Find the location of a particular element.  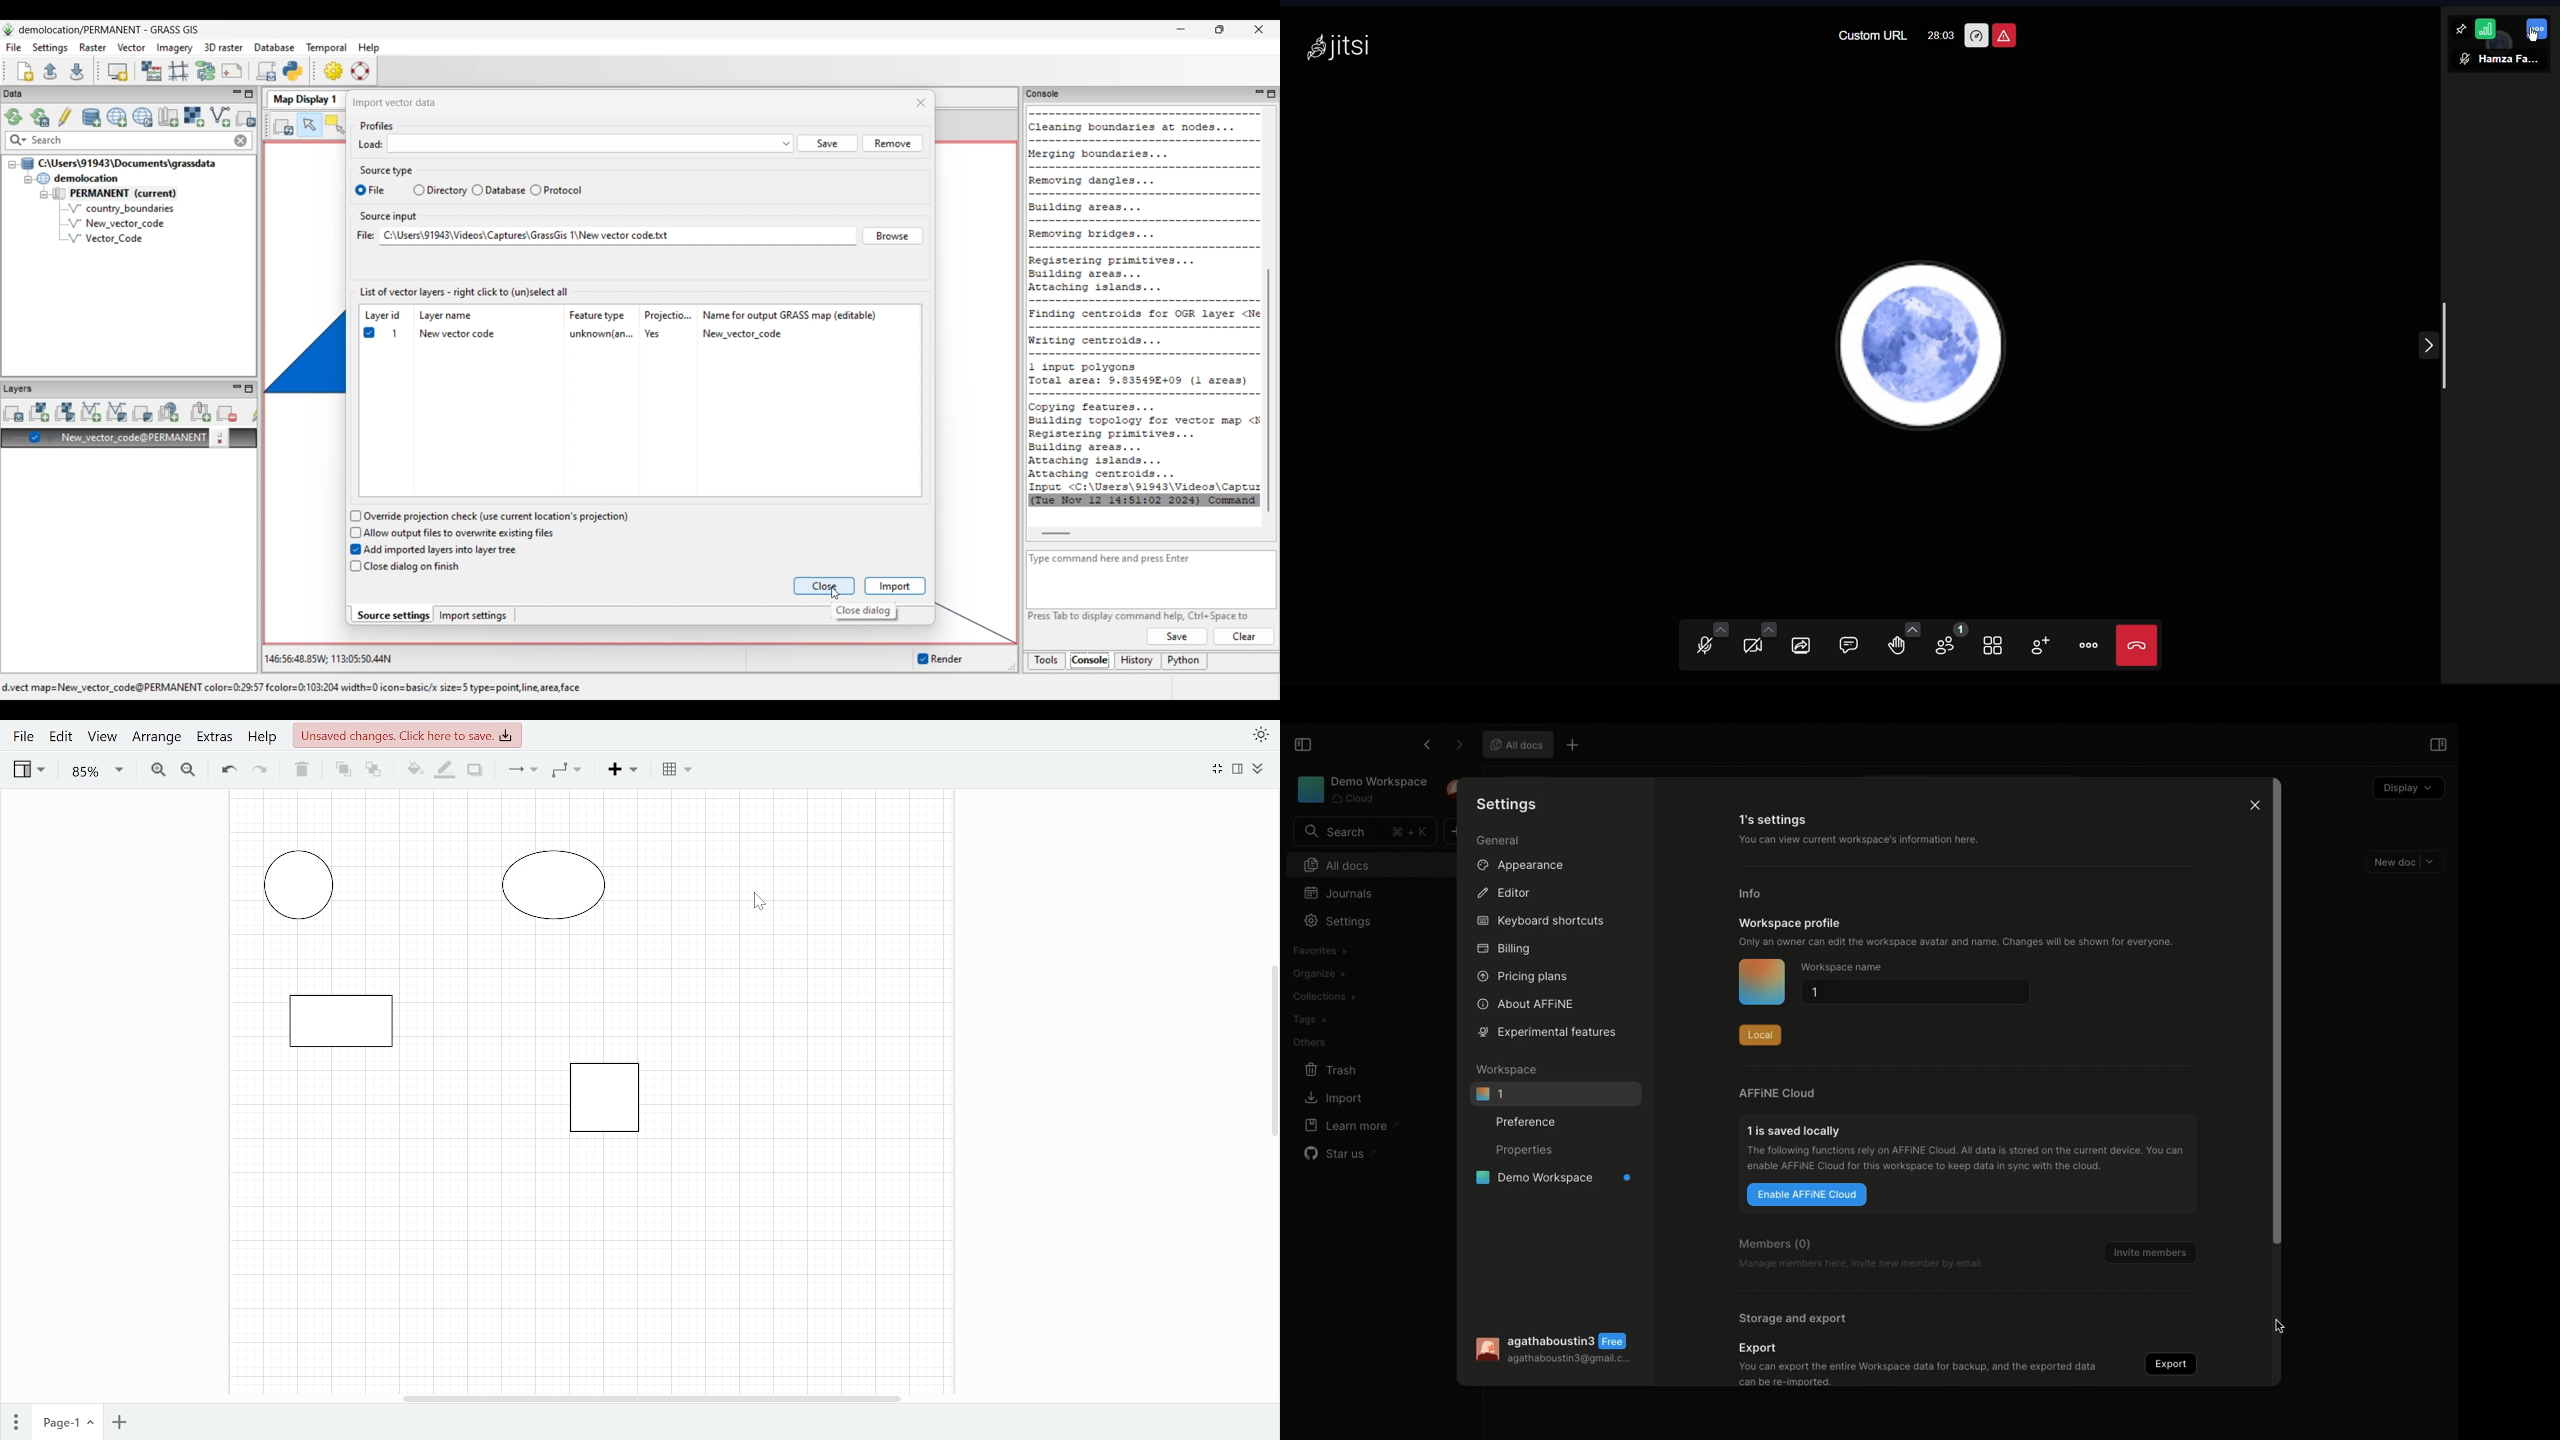

more options is located at coordinates (2537, 29).